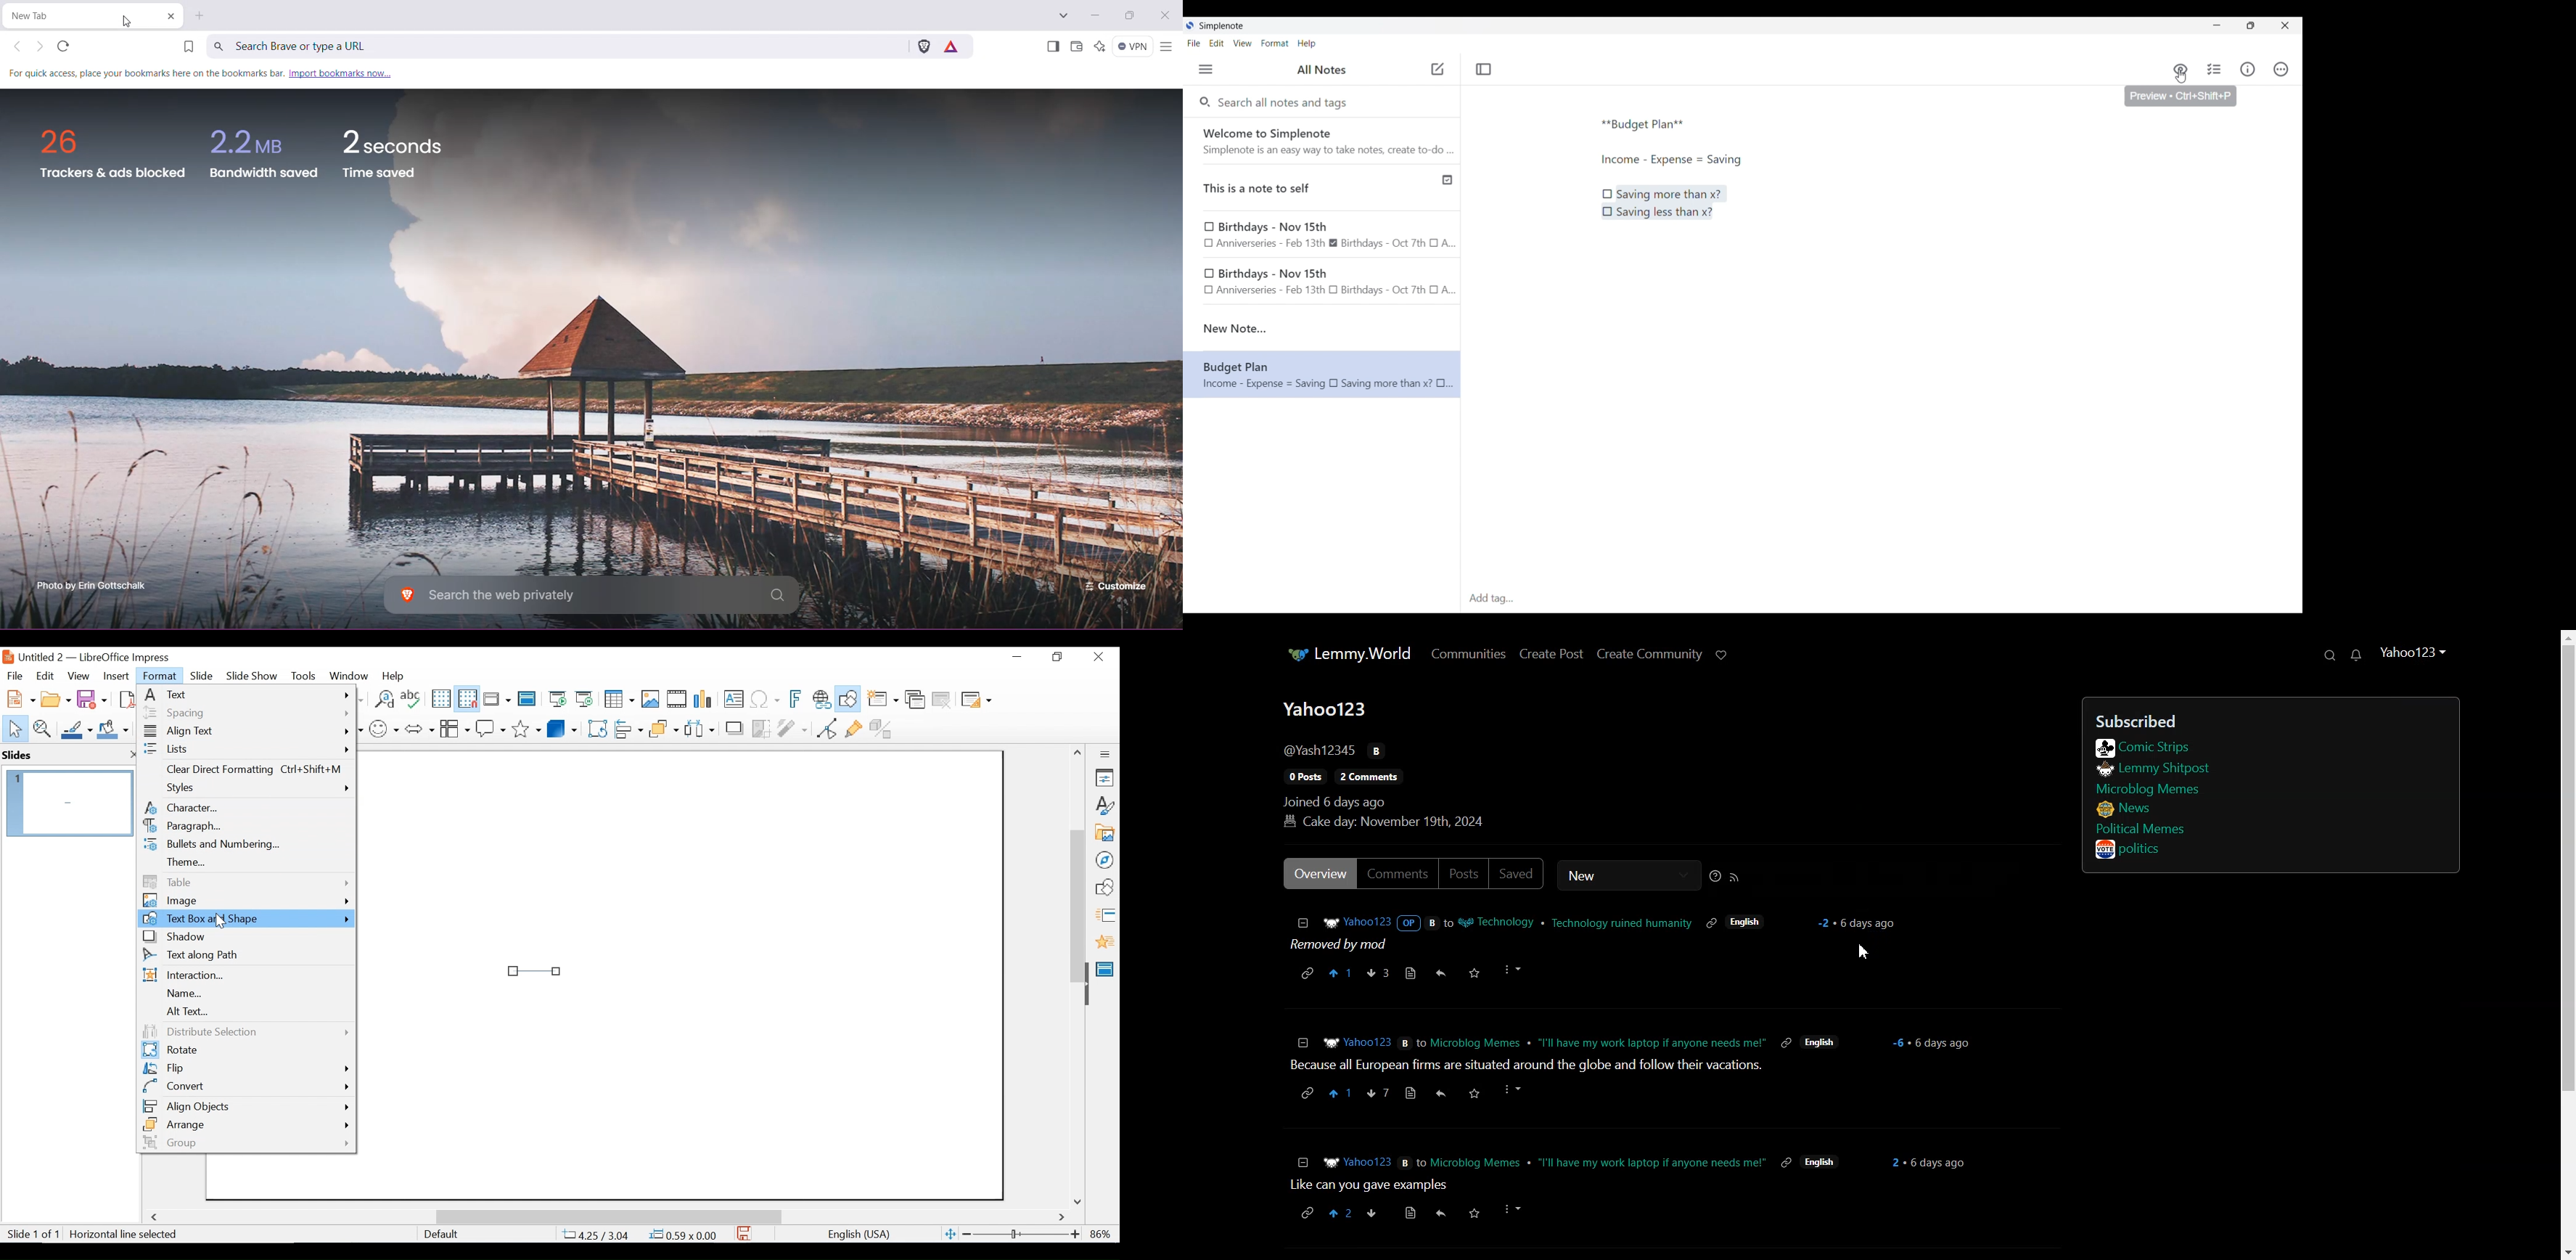  Describe the element at coordinates (1409, 764) in the screenshot. I see `Text` at that location.